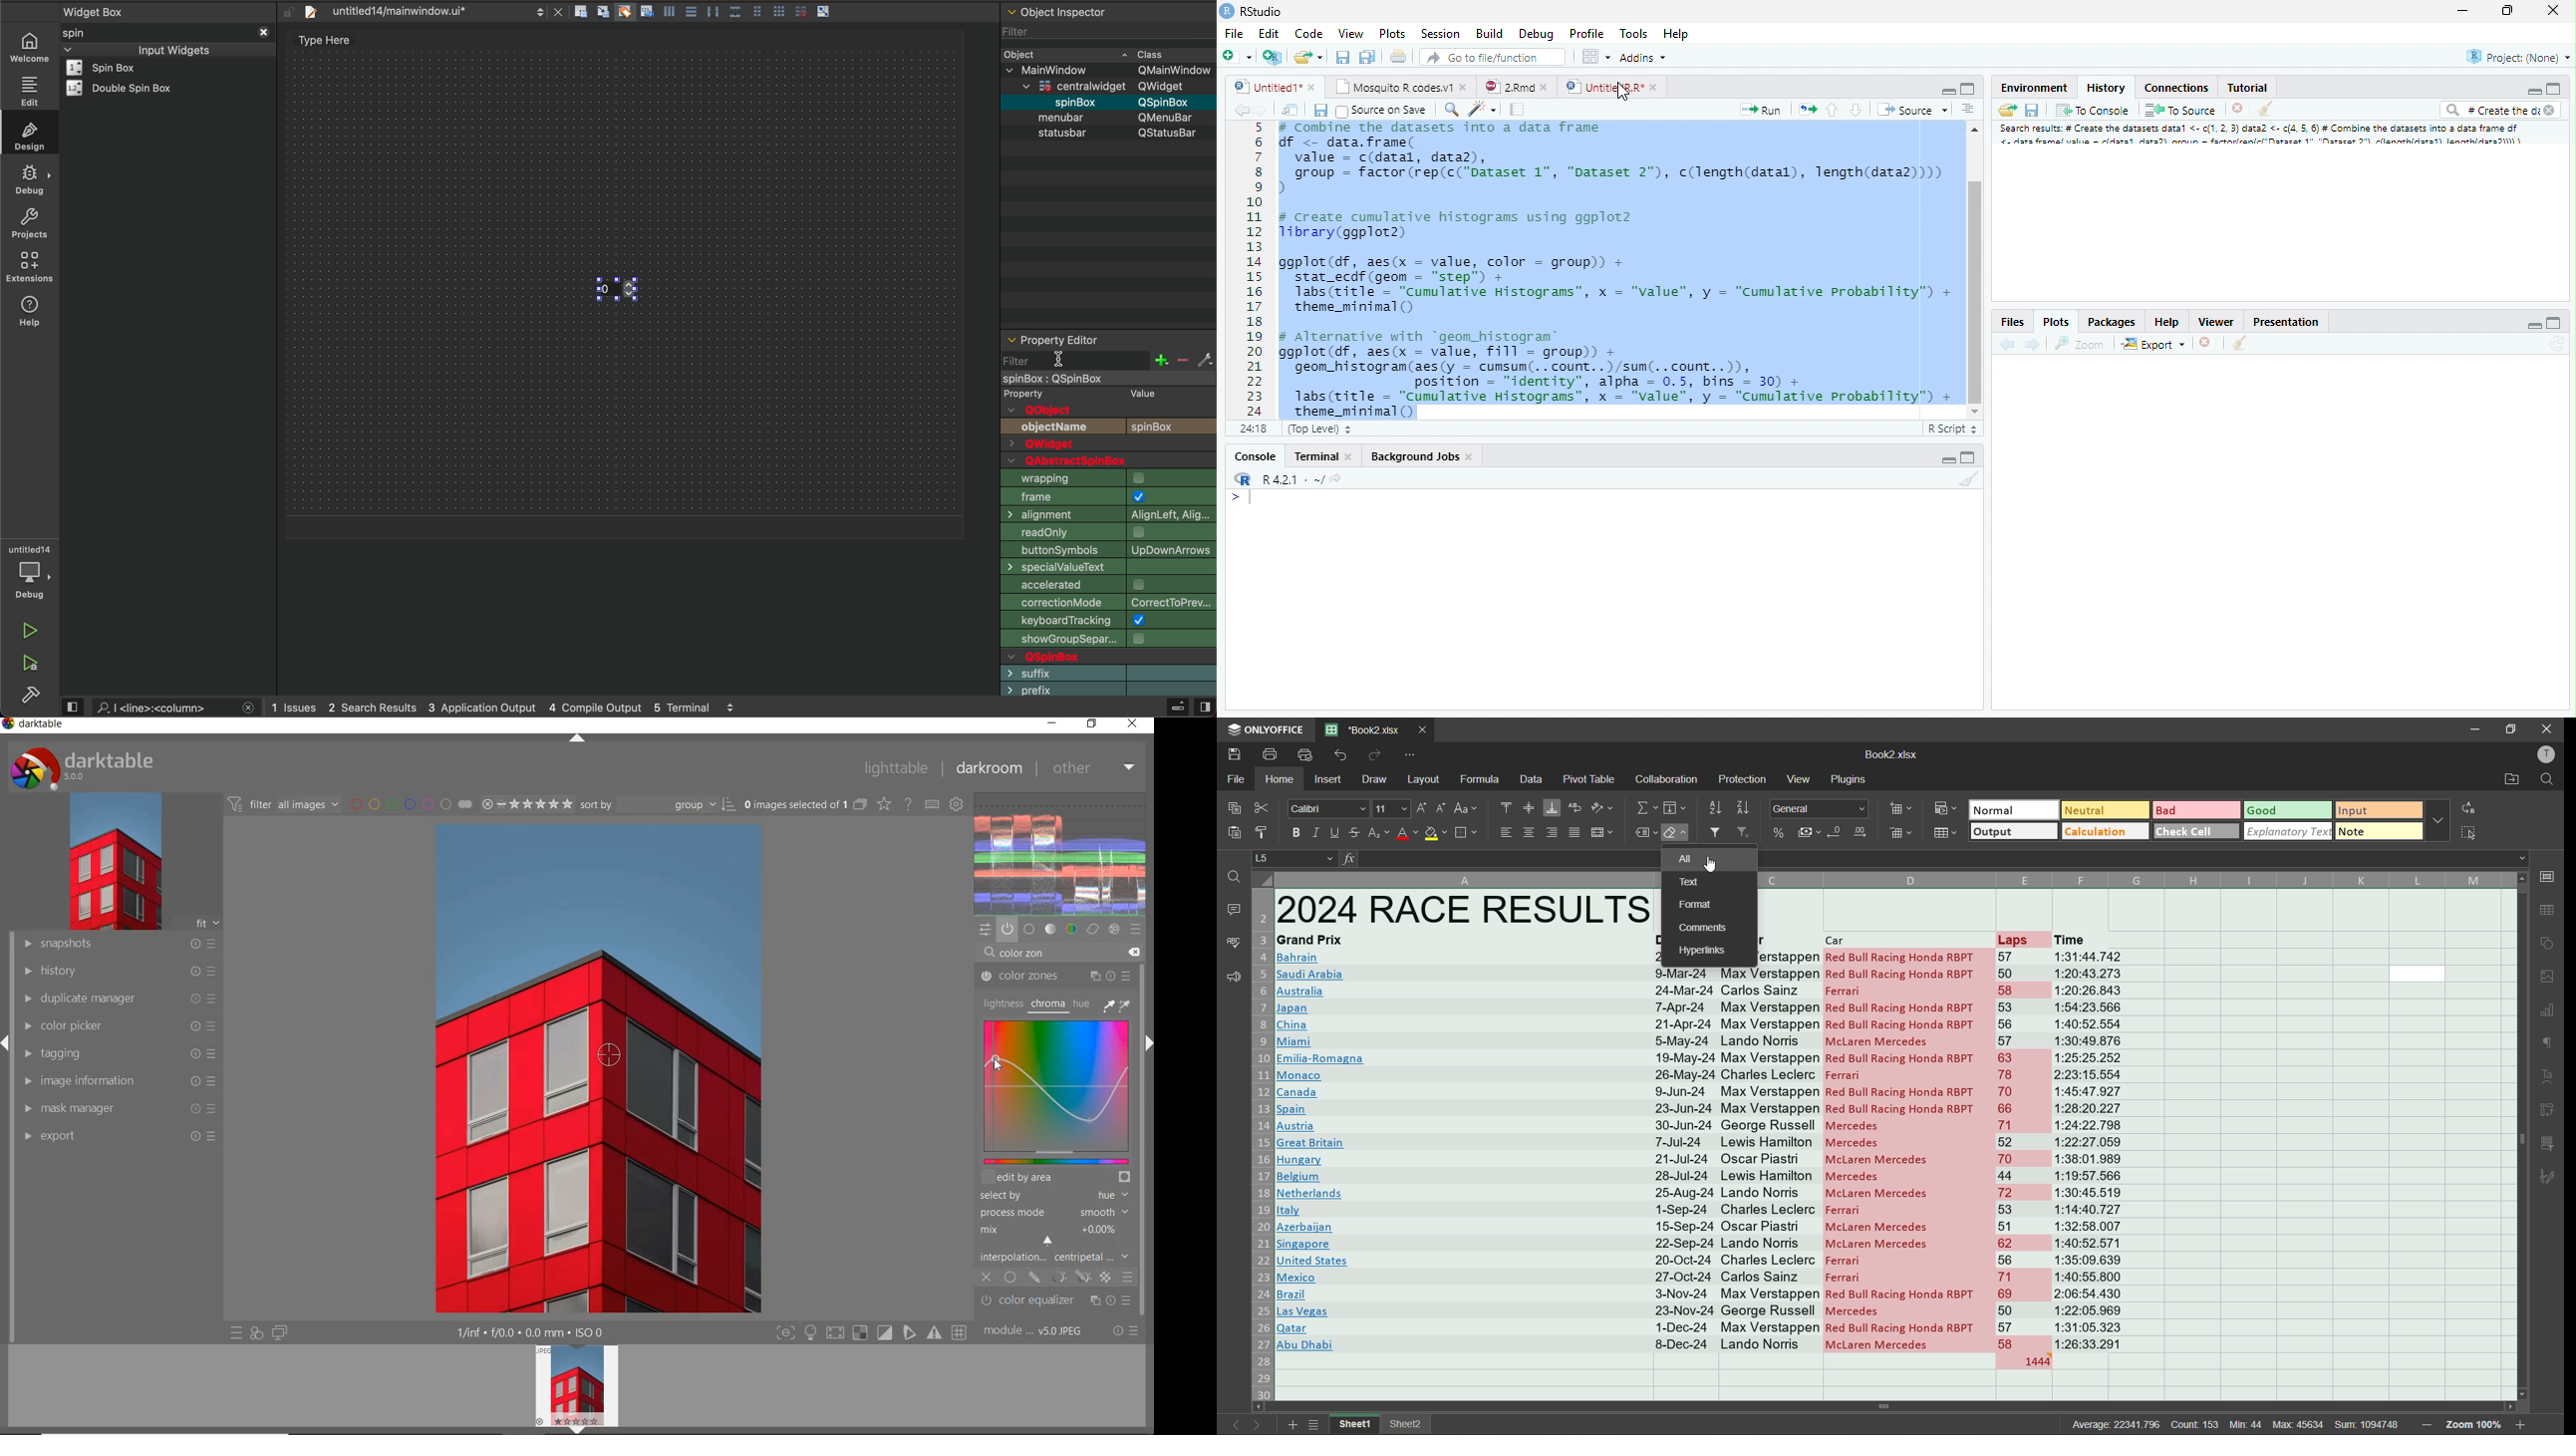 The width and height of the screenshot is (2576, 1456). What do you see at coordinates (783, 1332) in the screenshot?
I see `focus` at bounding box center [783, 1332].